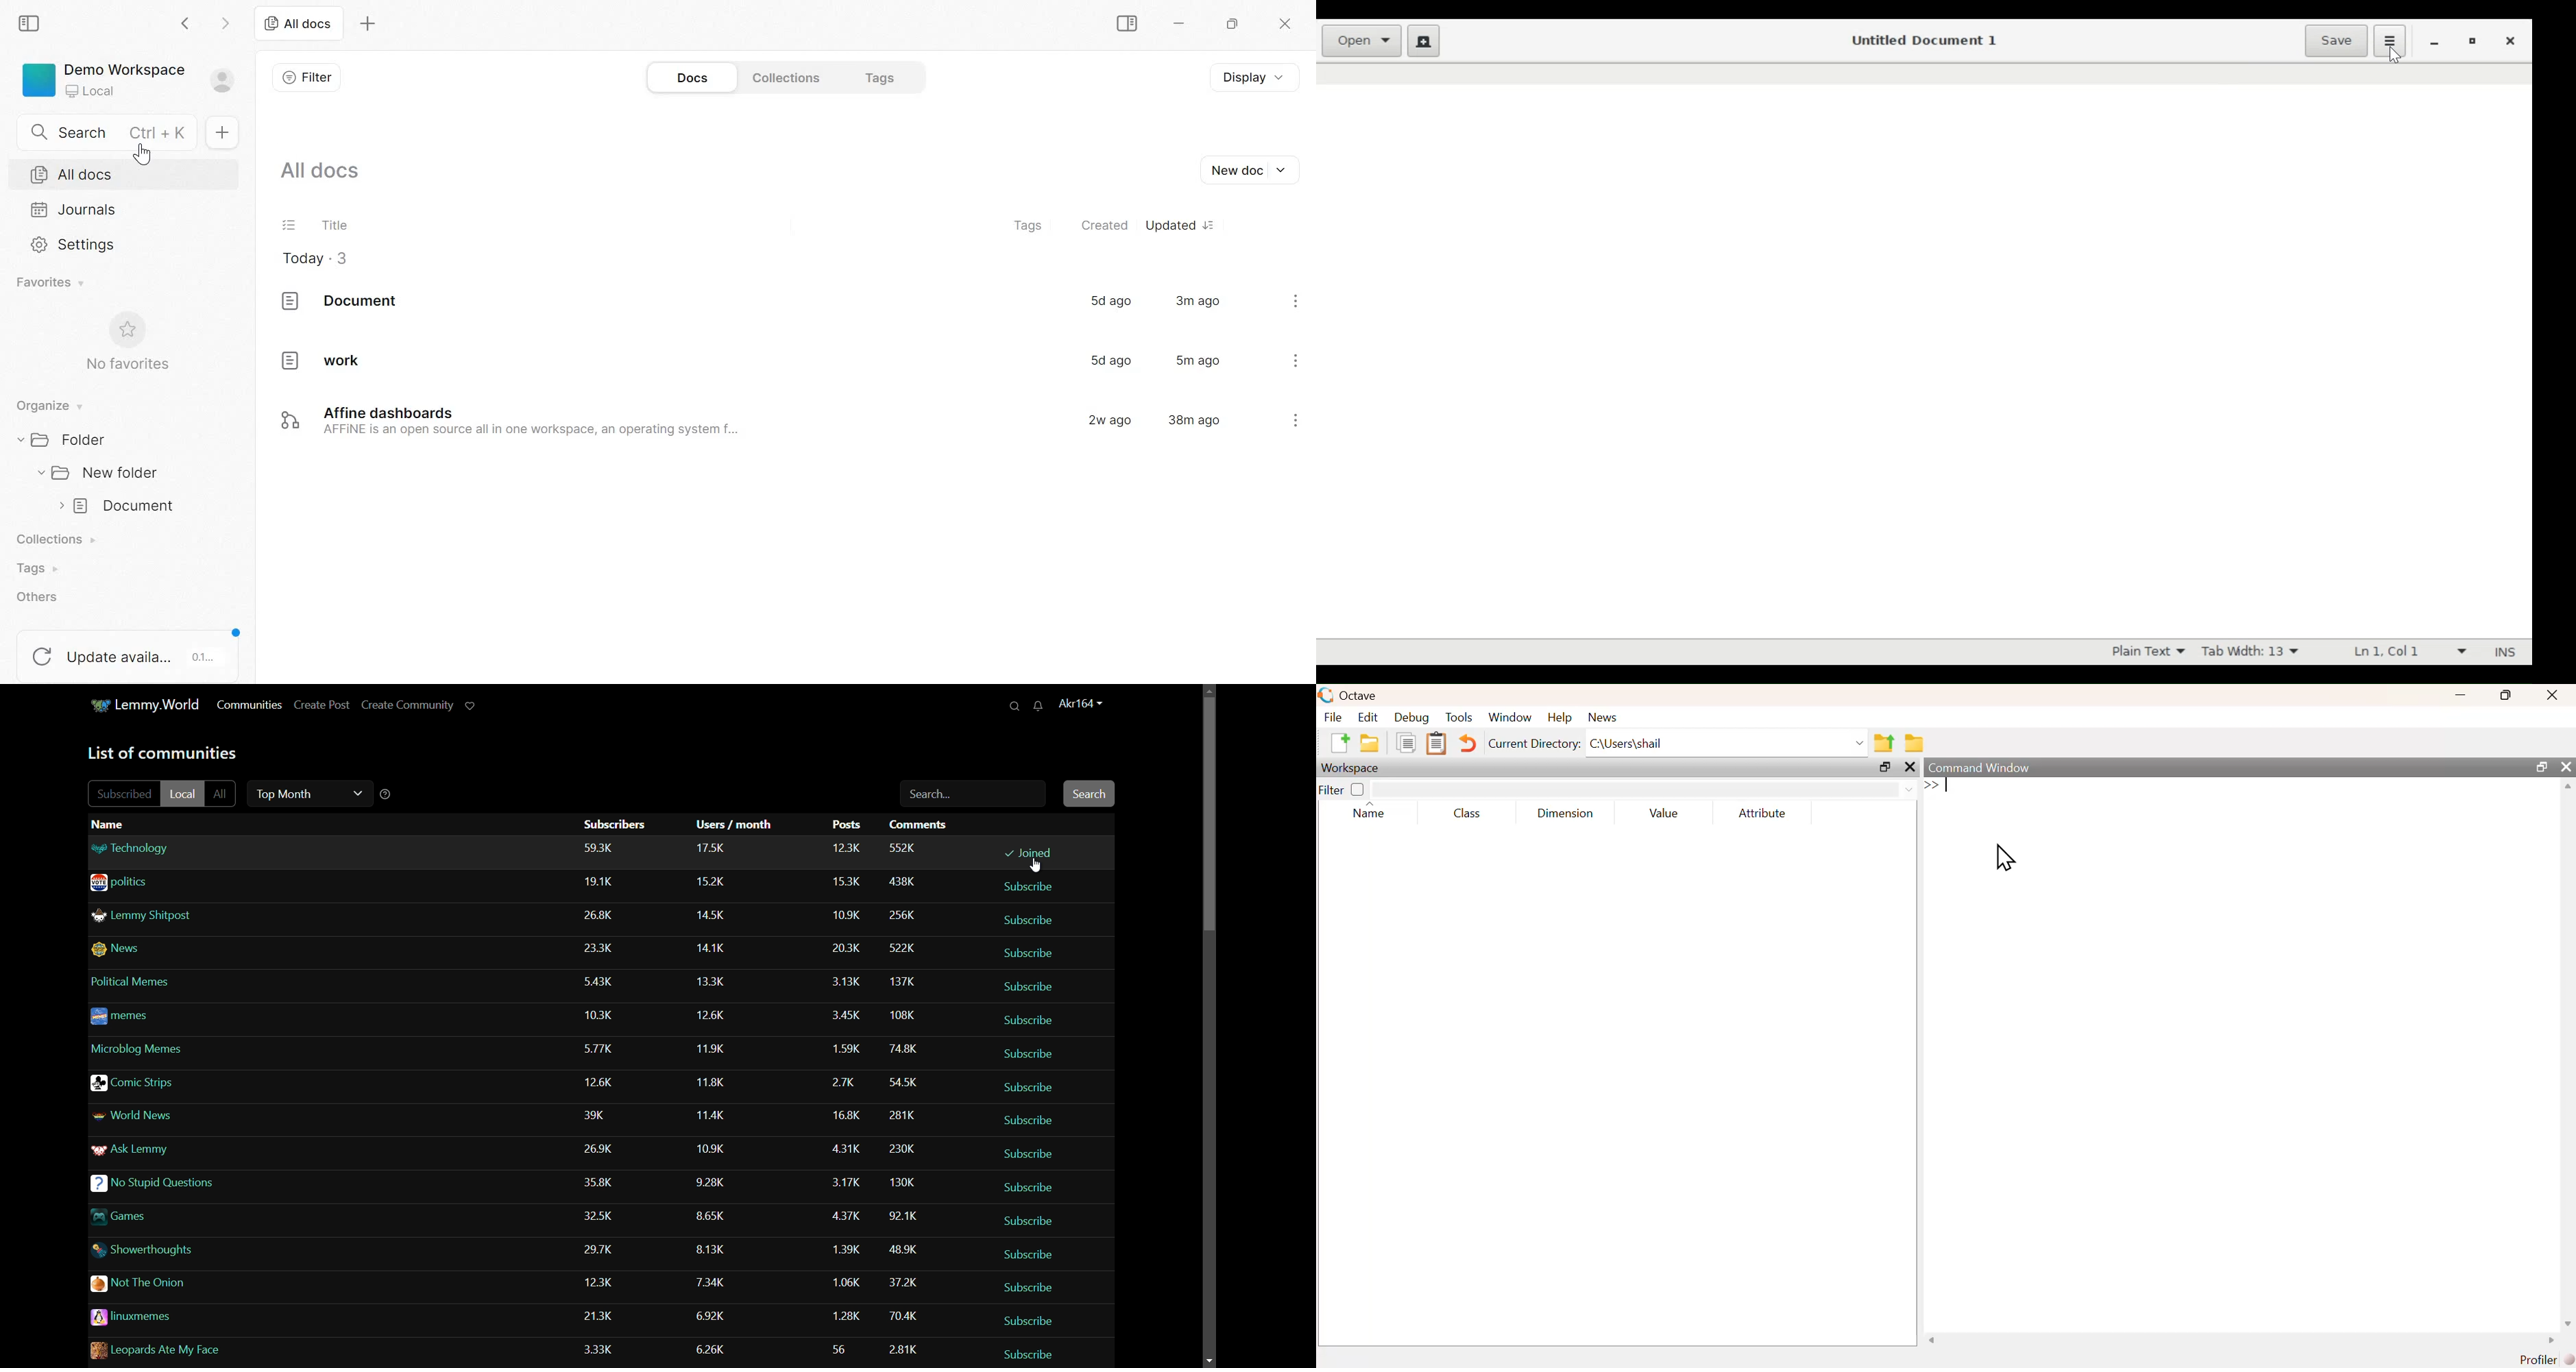  What do you see at coordinates (1411, 717) in the screenshot?
I see `Debug` at bounding box center [1411, 717].